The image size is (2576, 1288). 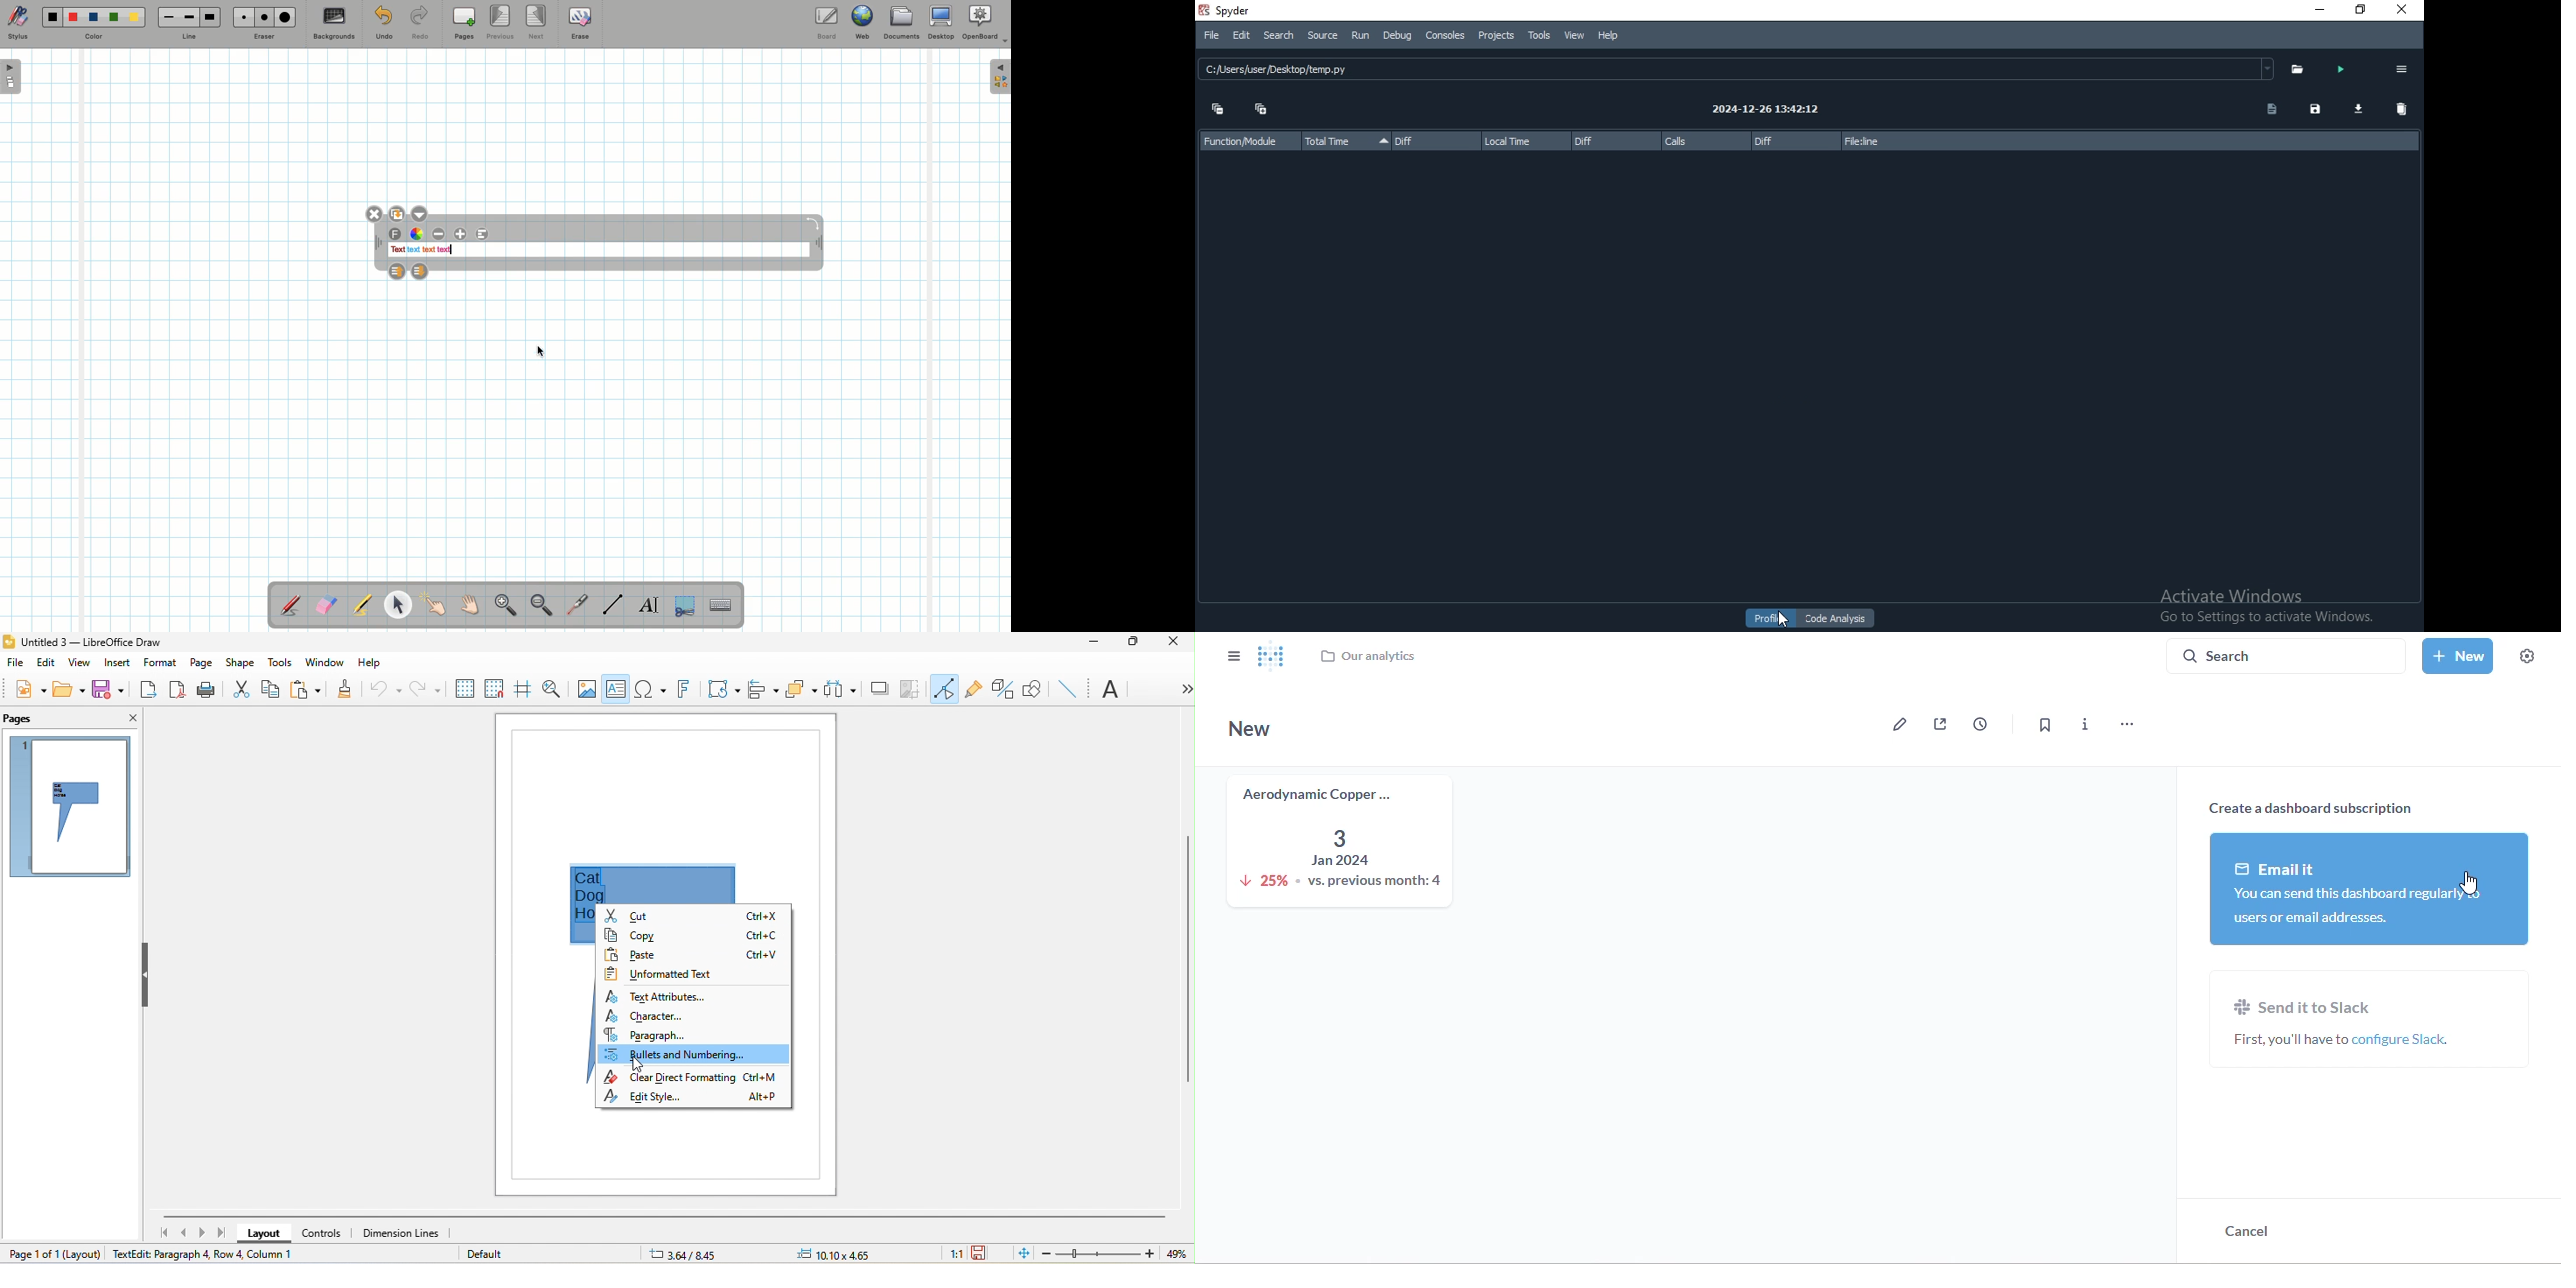 What do you see at coordinates (944, 688) in the screenshot?
I see `toggle point edit mode` at bounding box center [944, 688].